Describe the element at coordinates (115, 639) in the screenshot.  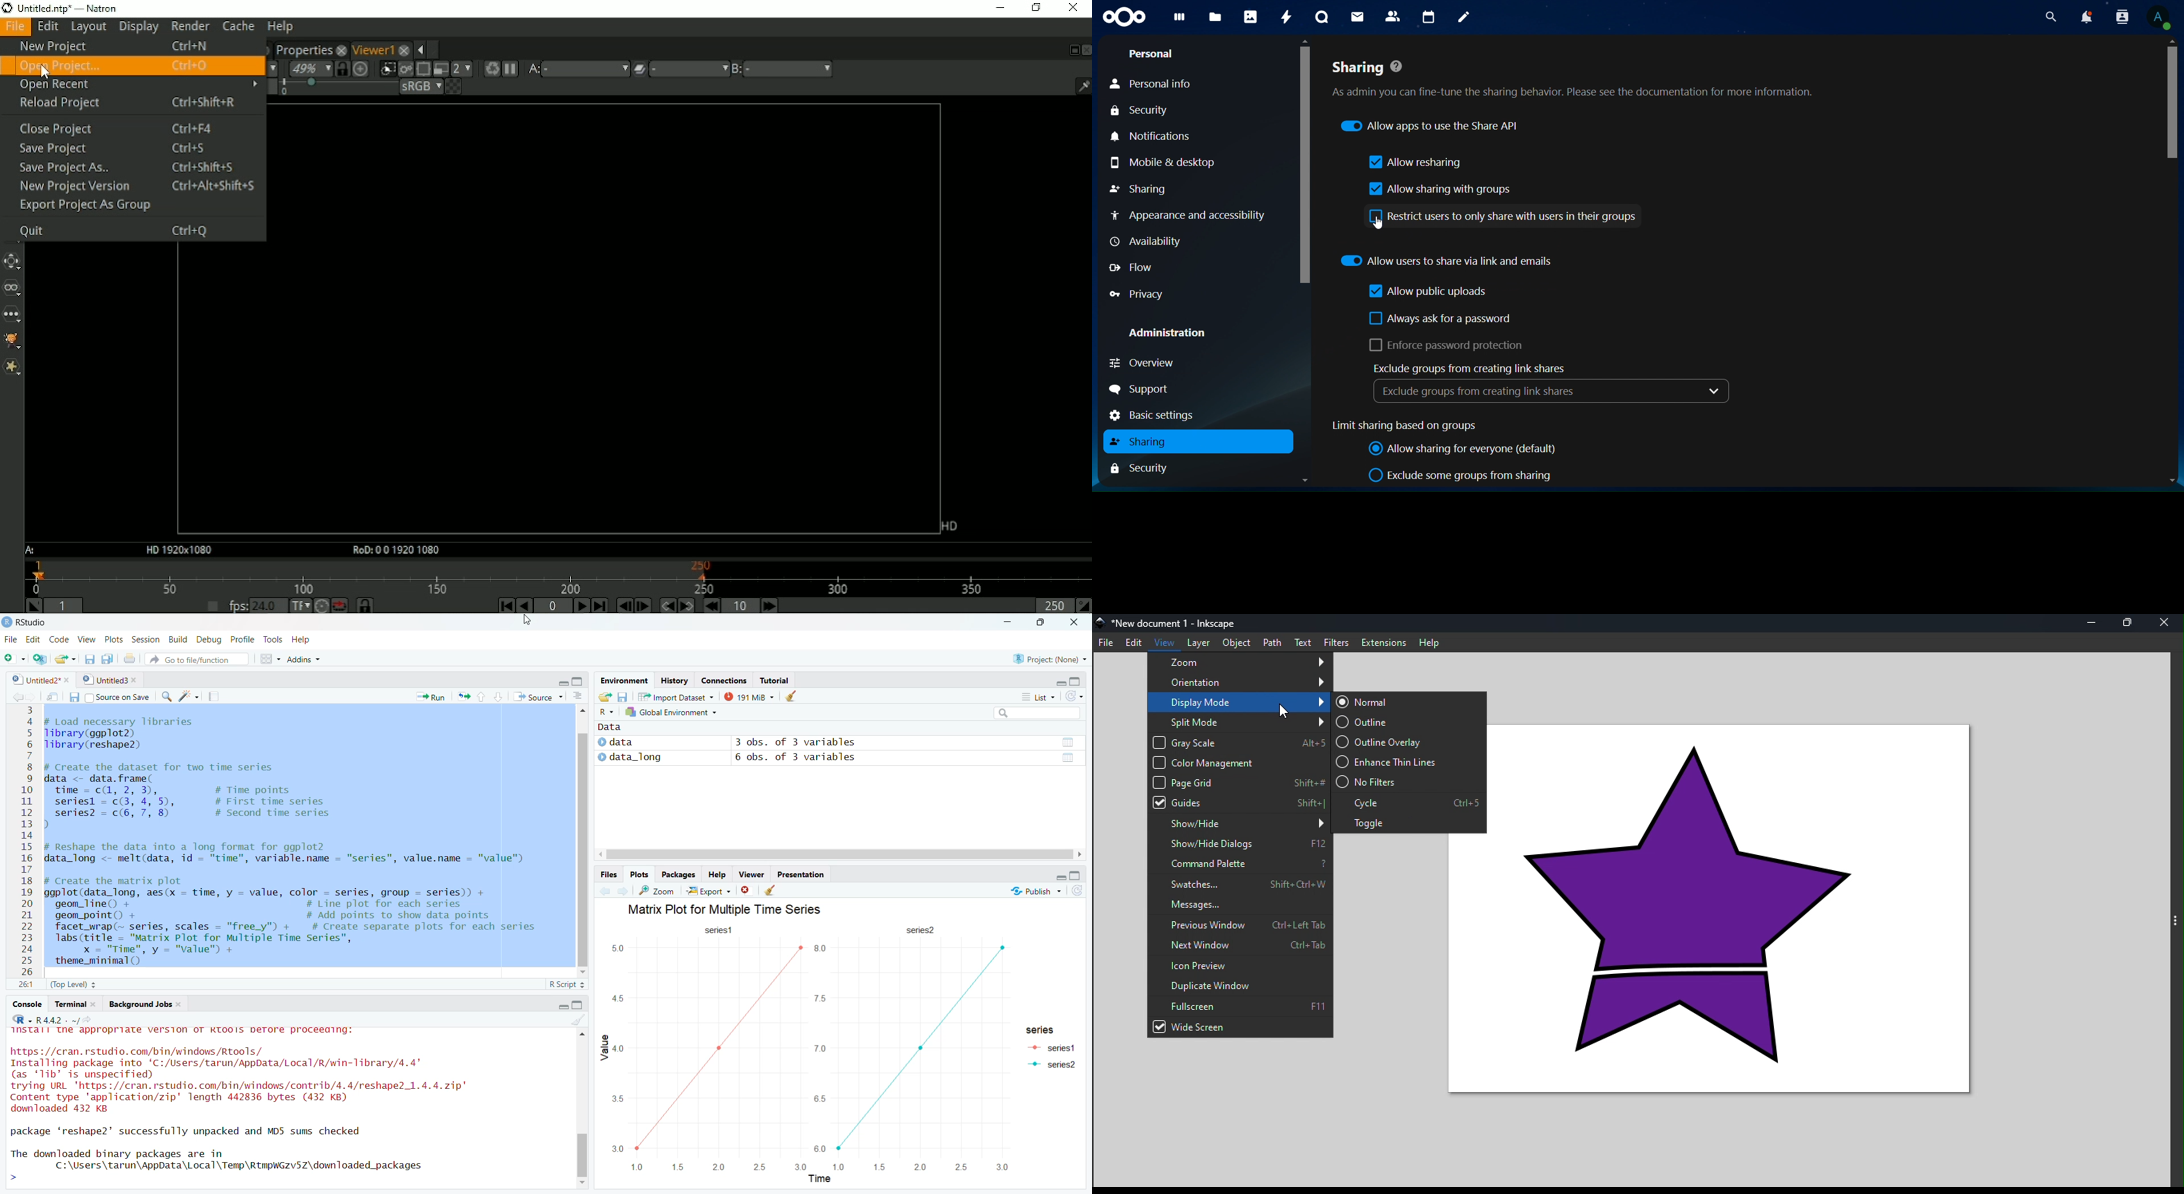
I see `Plots` at that location.